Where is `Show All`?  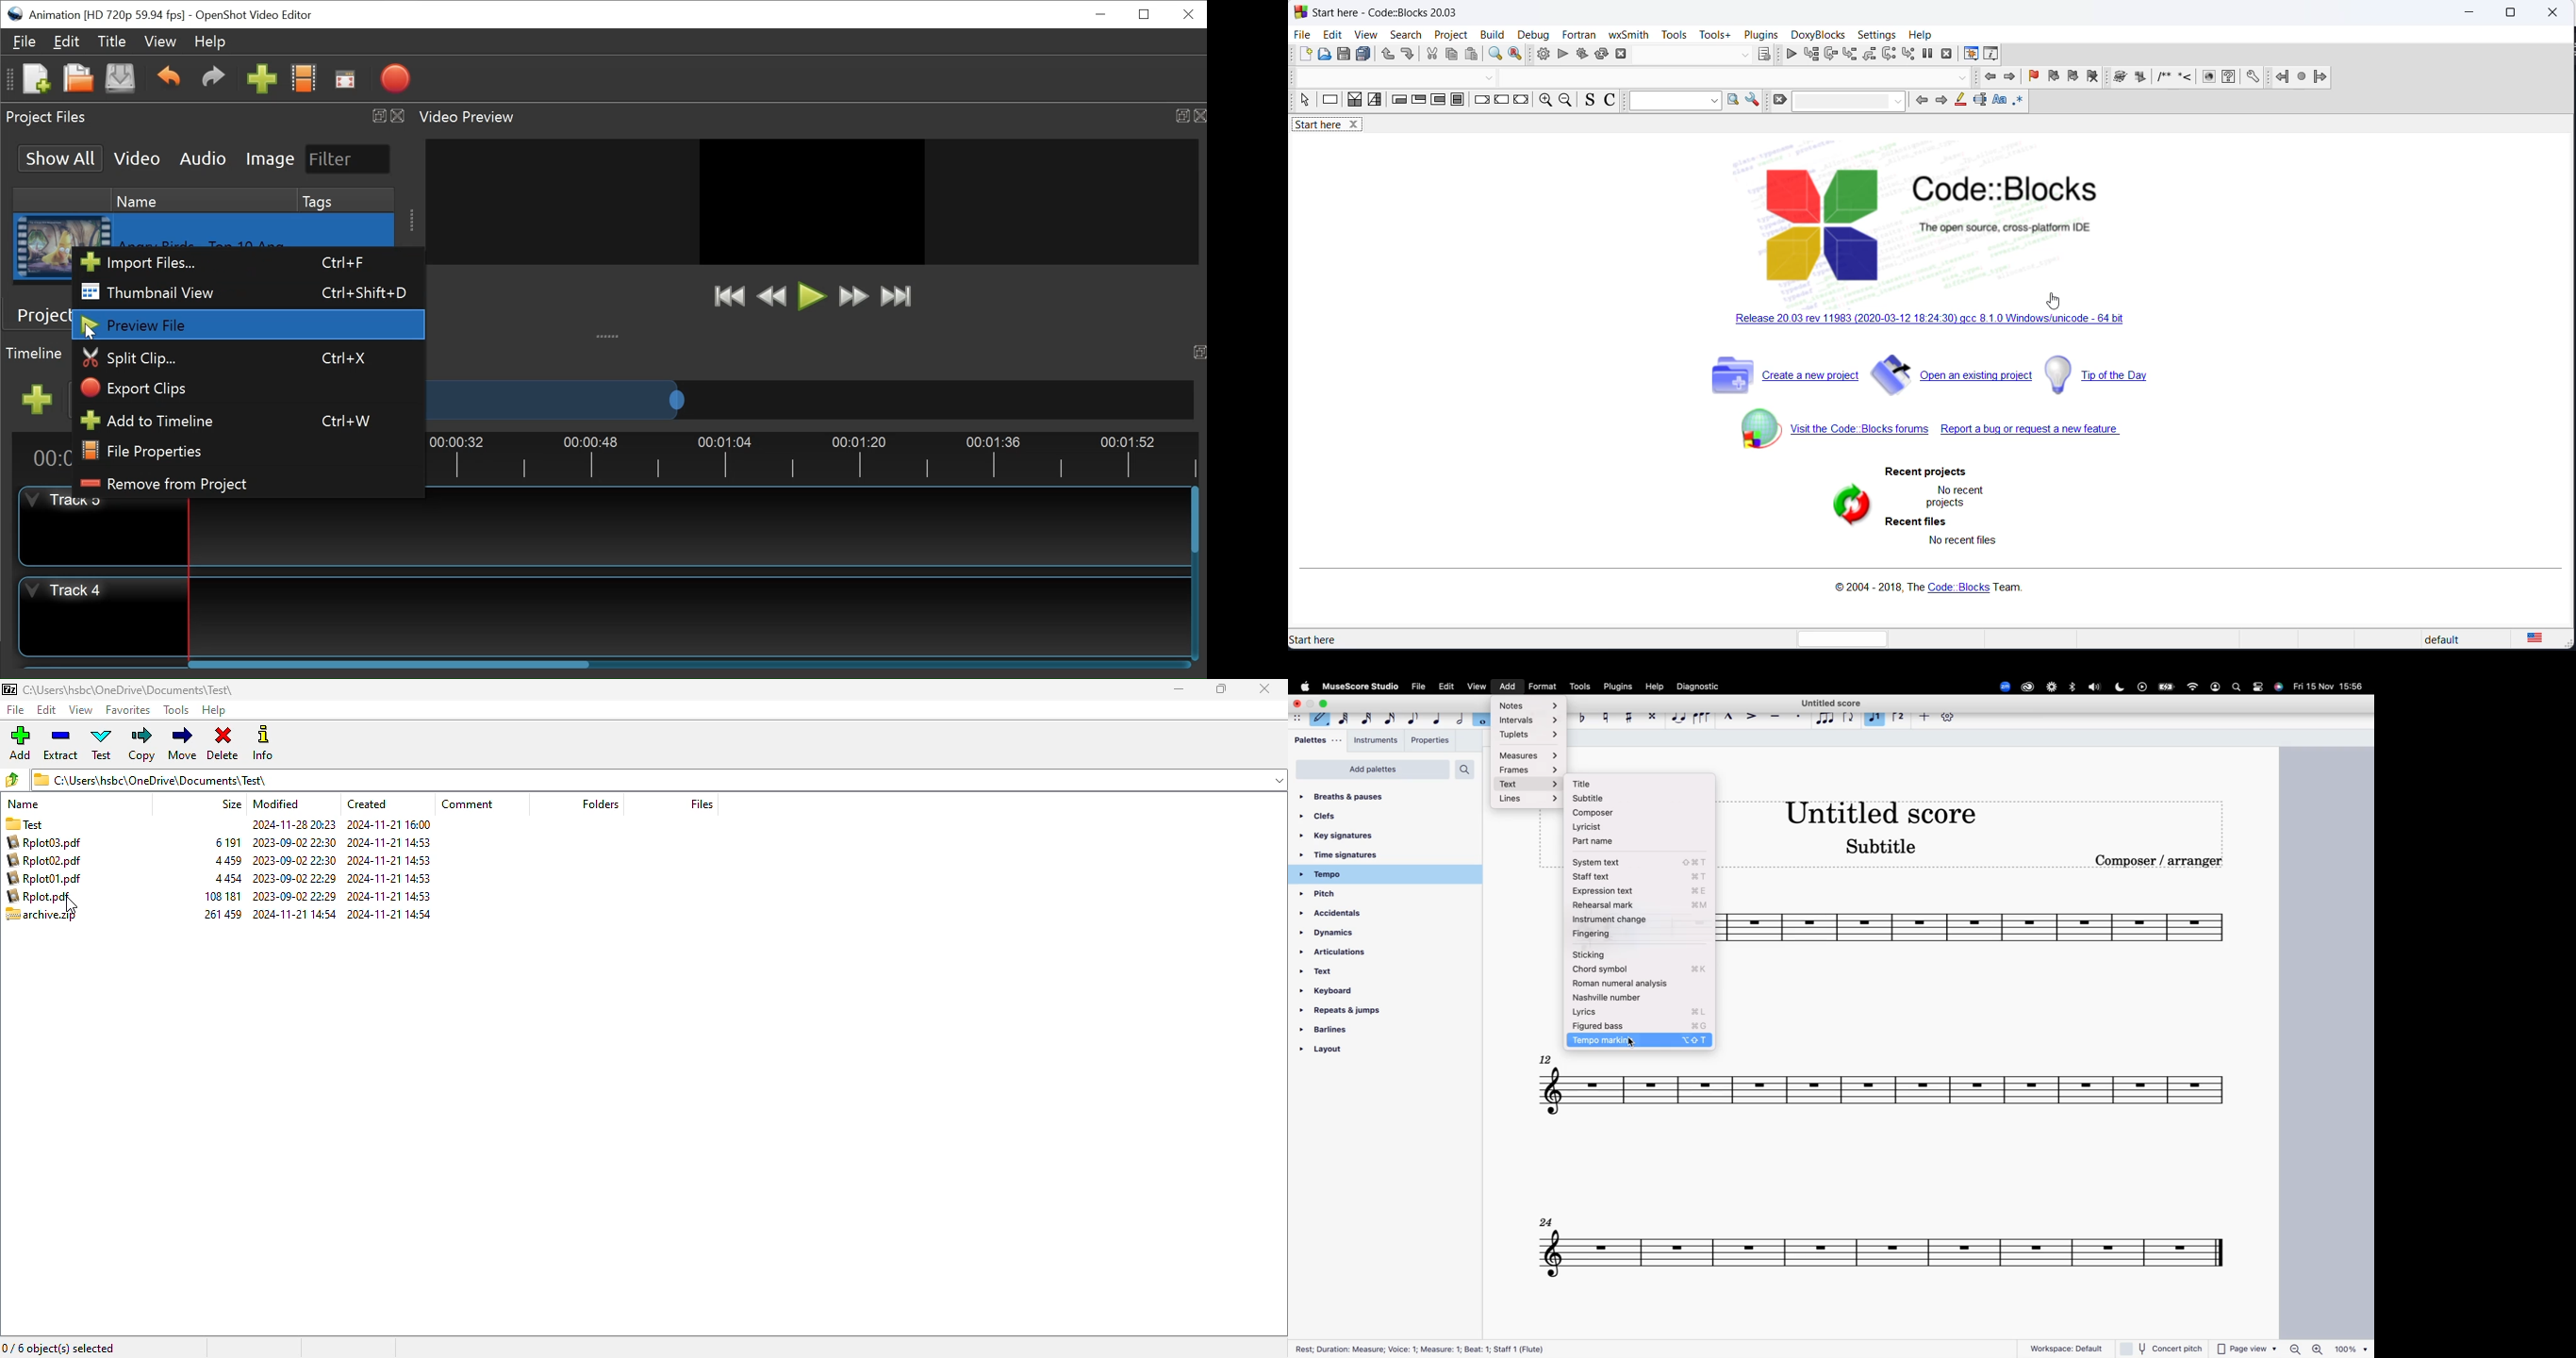 Show All is located at coordinates (61, 158).